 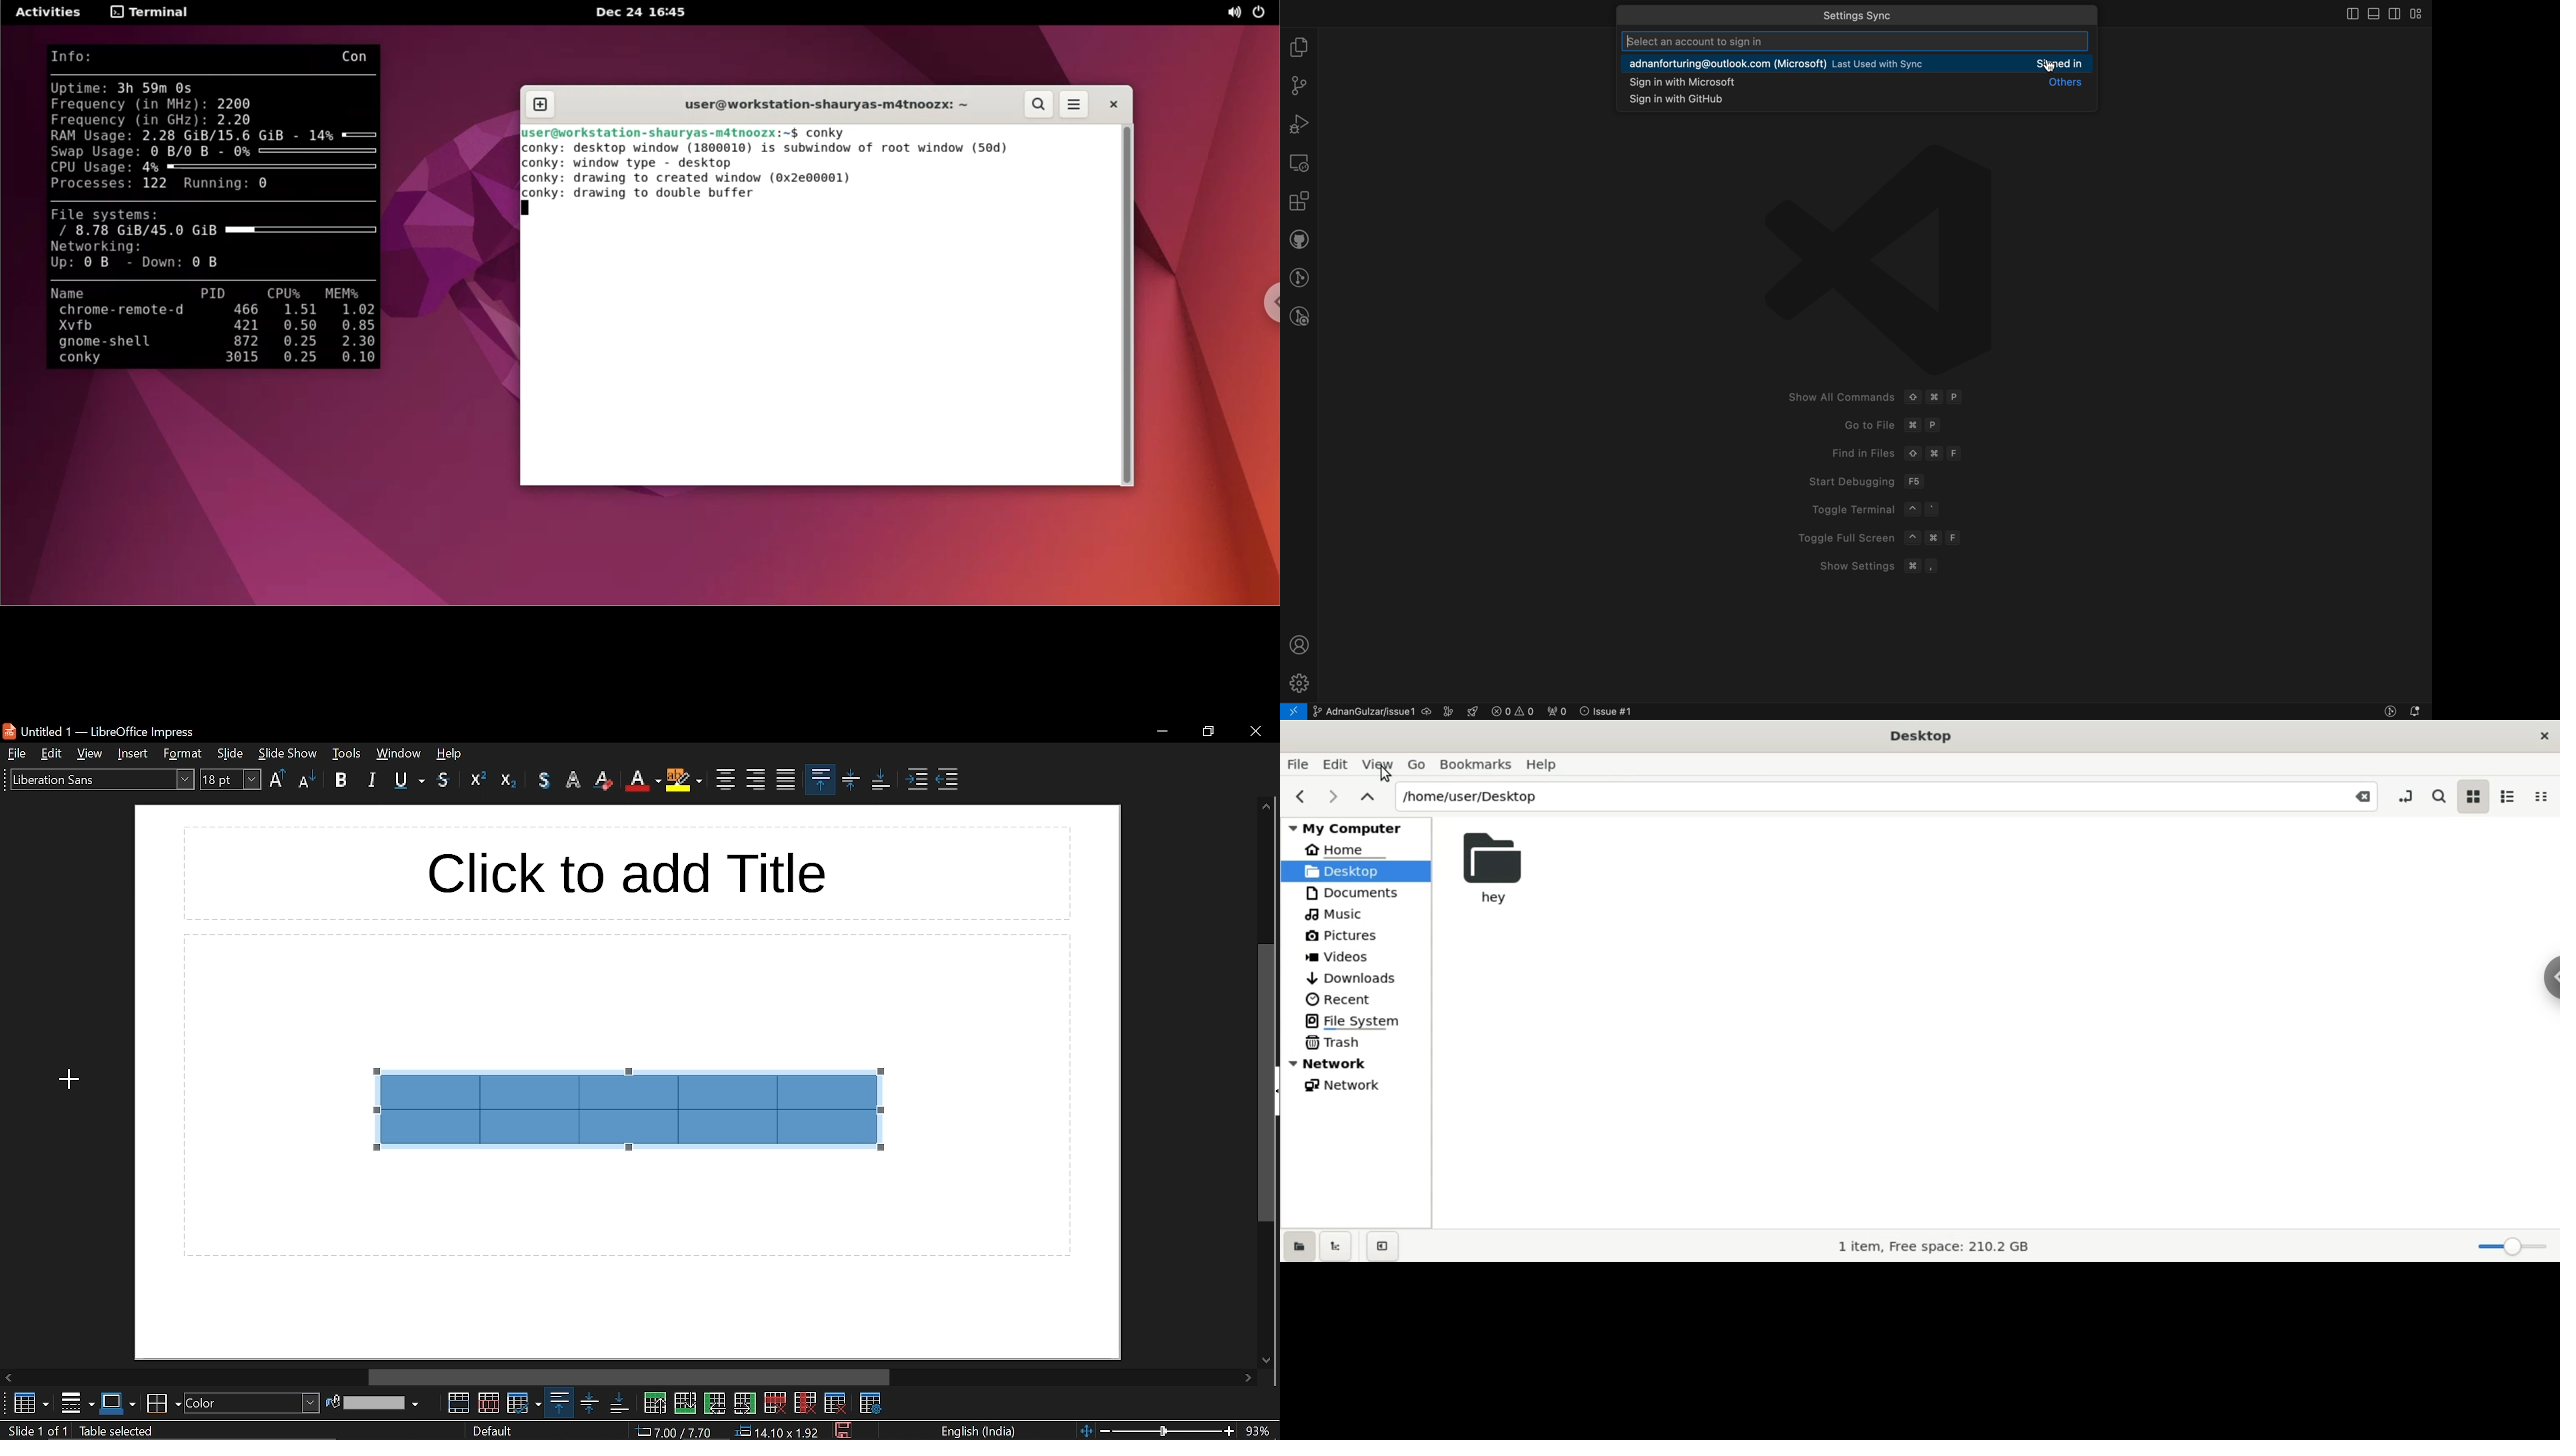 What do you see at coordinates (724, 777) in the screenshot?
I see `center` at bounding box center [724, 777].